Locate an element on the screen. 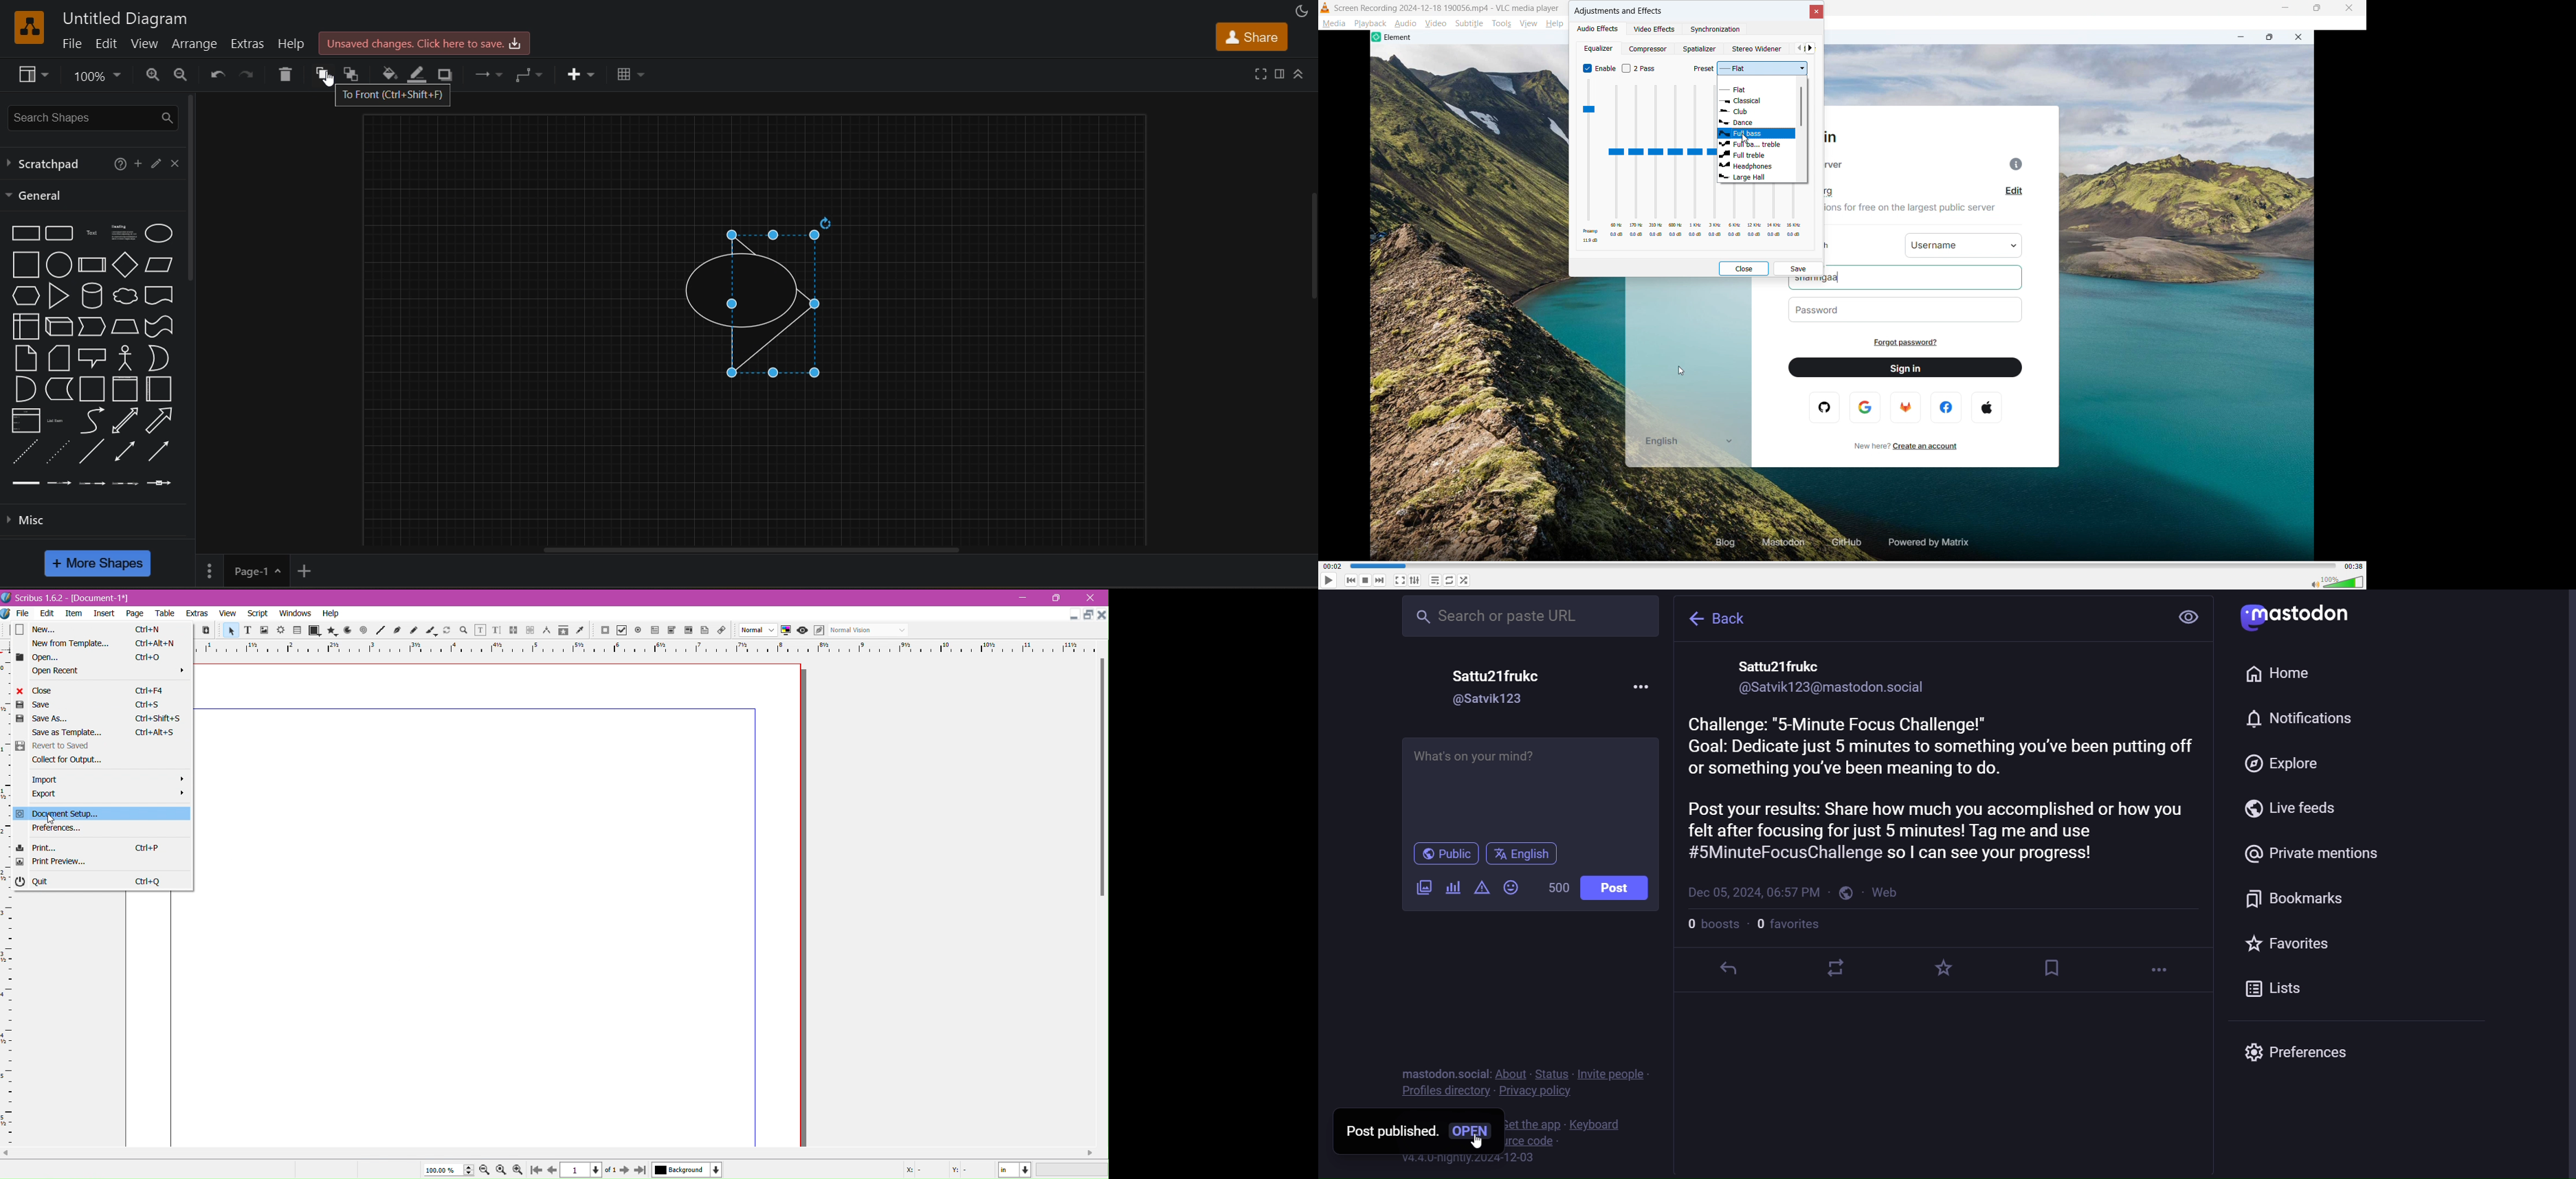 The width and height of the screenshot is (2576, 1204). emoji is located at coordinates (1512, 888).